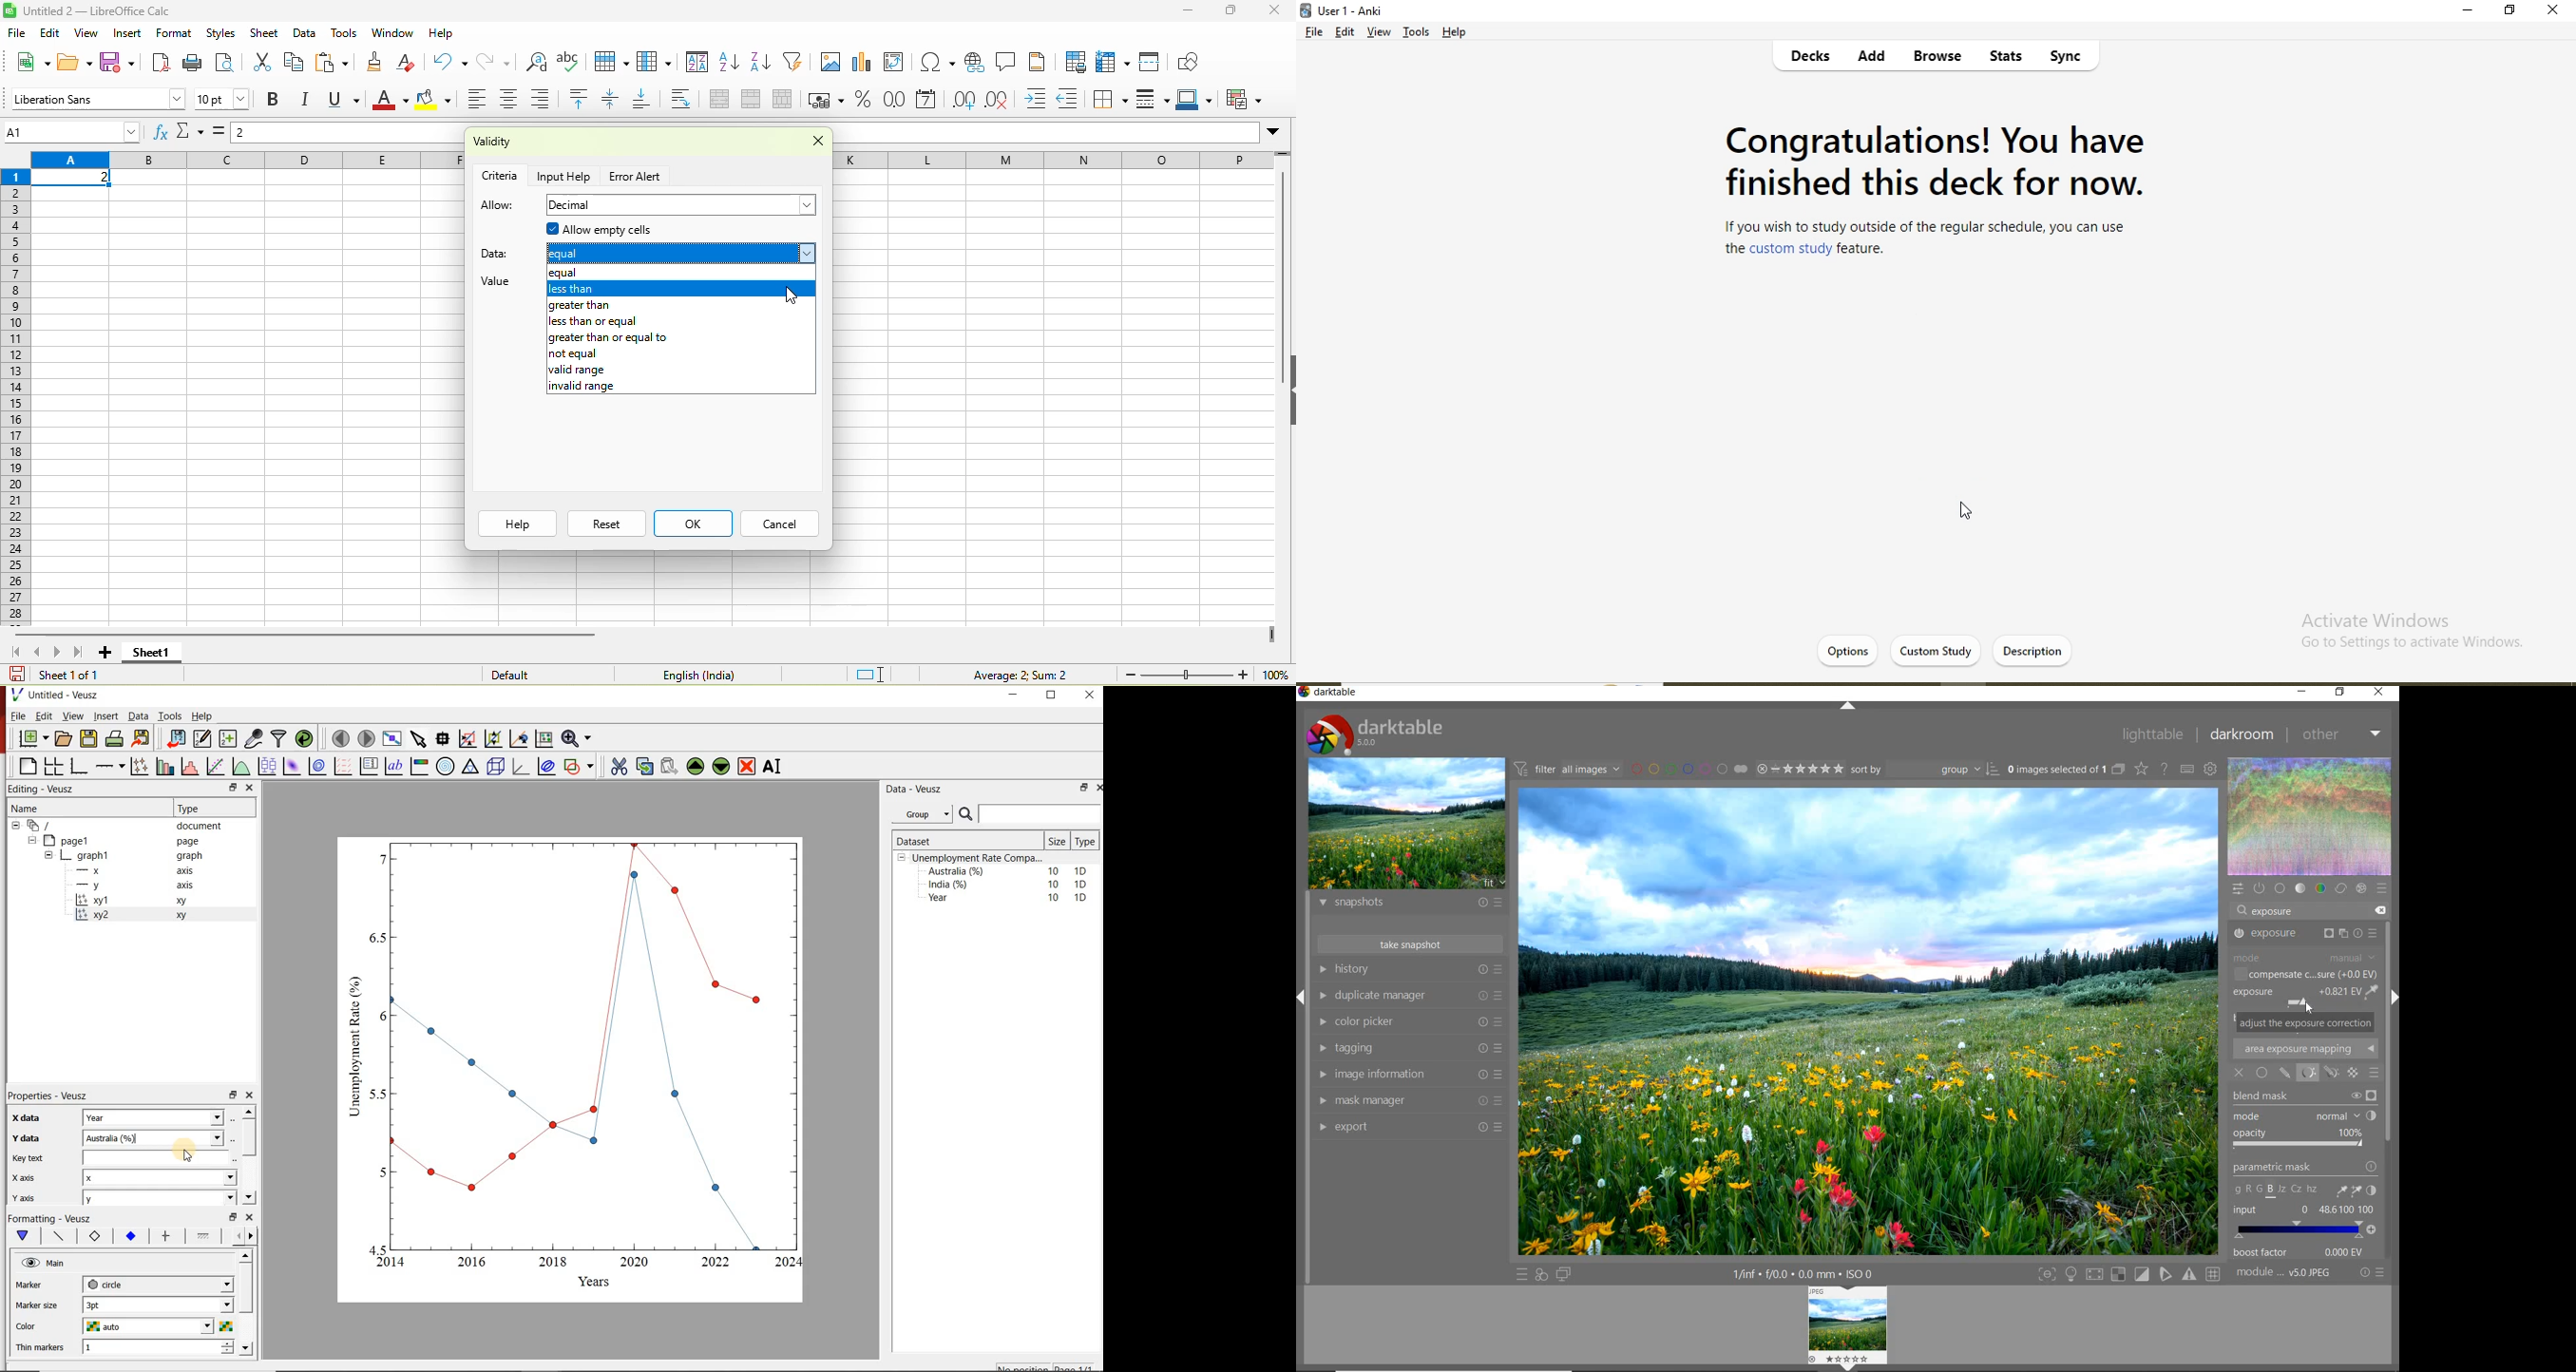 The image size is (2576, 1372). What do you see at coordinates (1411, 905) in the screenshot?
I see `snapshots` at bounding box center [1411, 905].